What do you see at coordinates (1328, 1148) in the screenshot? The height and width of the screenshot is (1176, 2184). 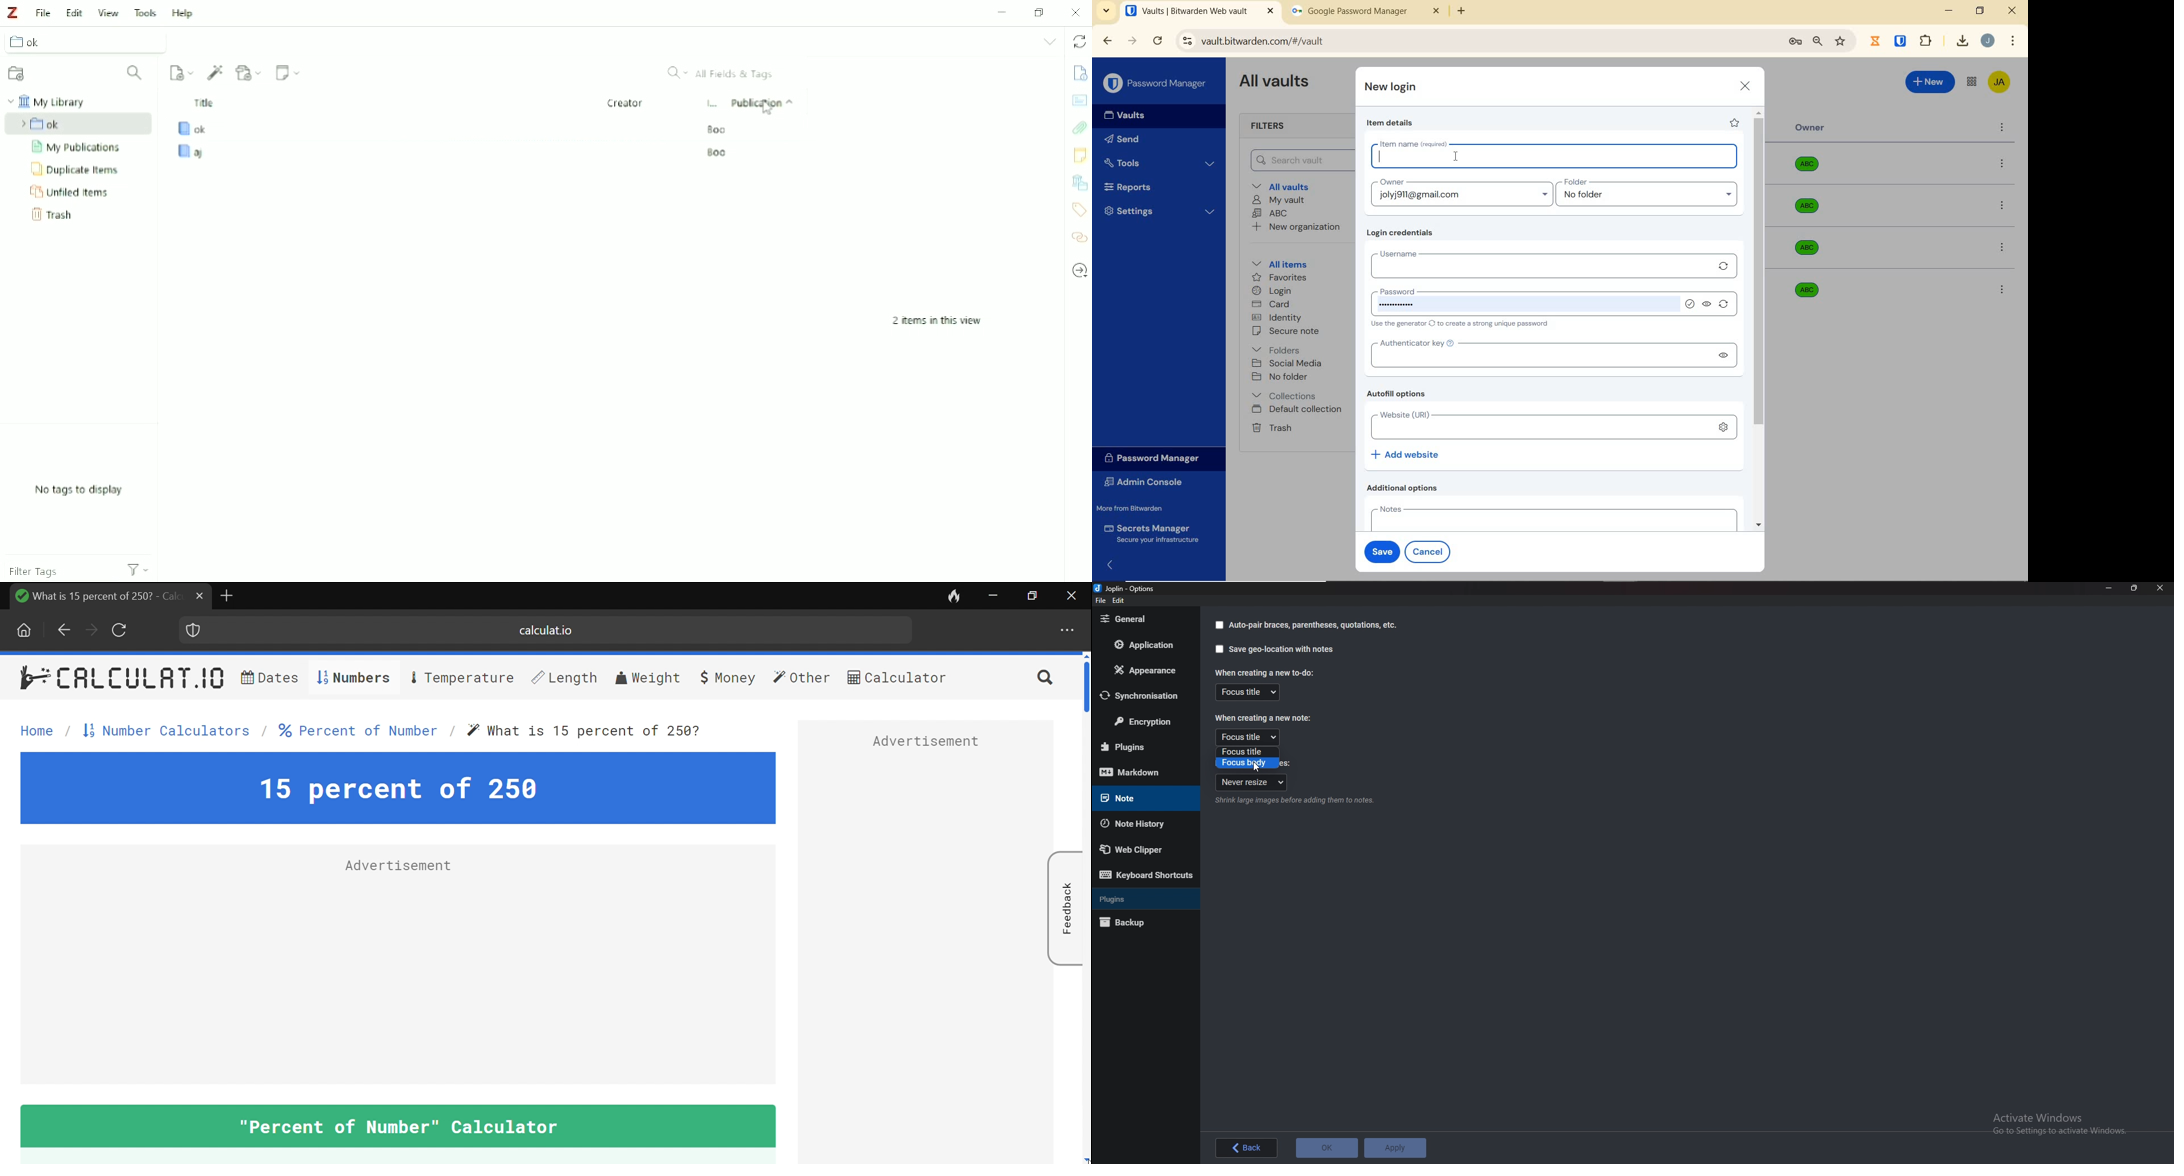 I see `o K` at bounding box center [1328, 1148].